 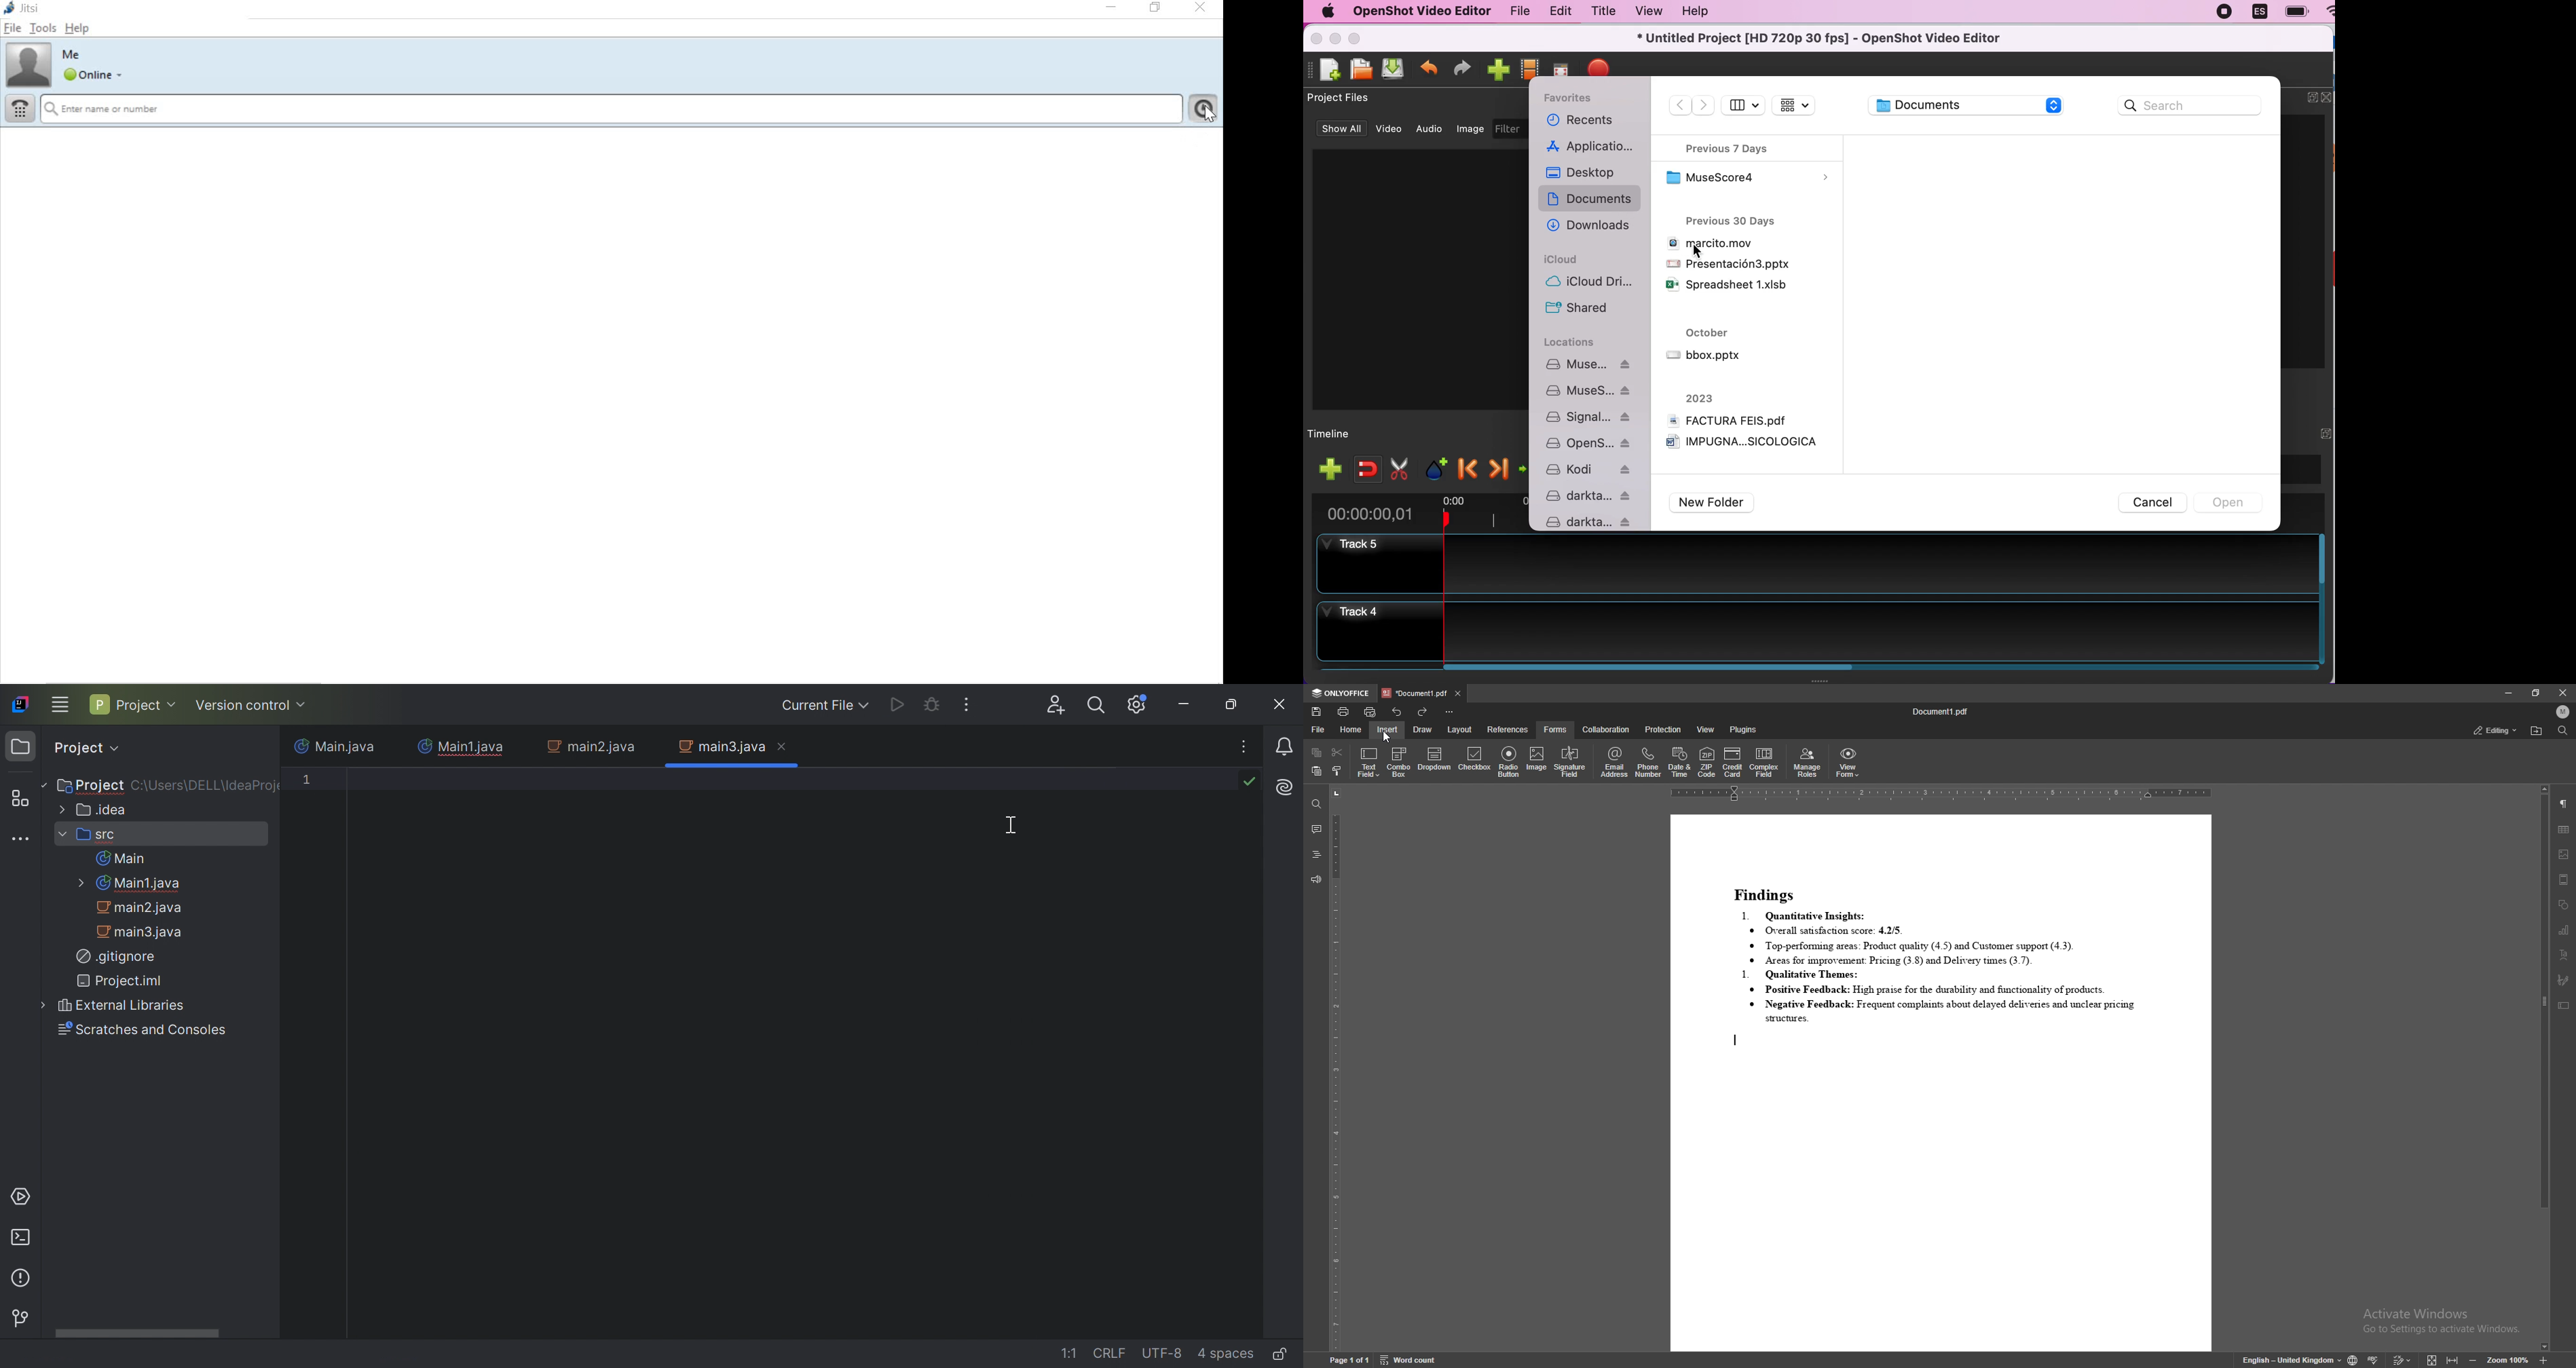 I want to click on find, so click(x=1315, y=803).